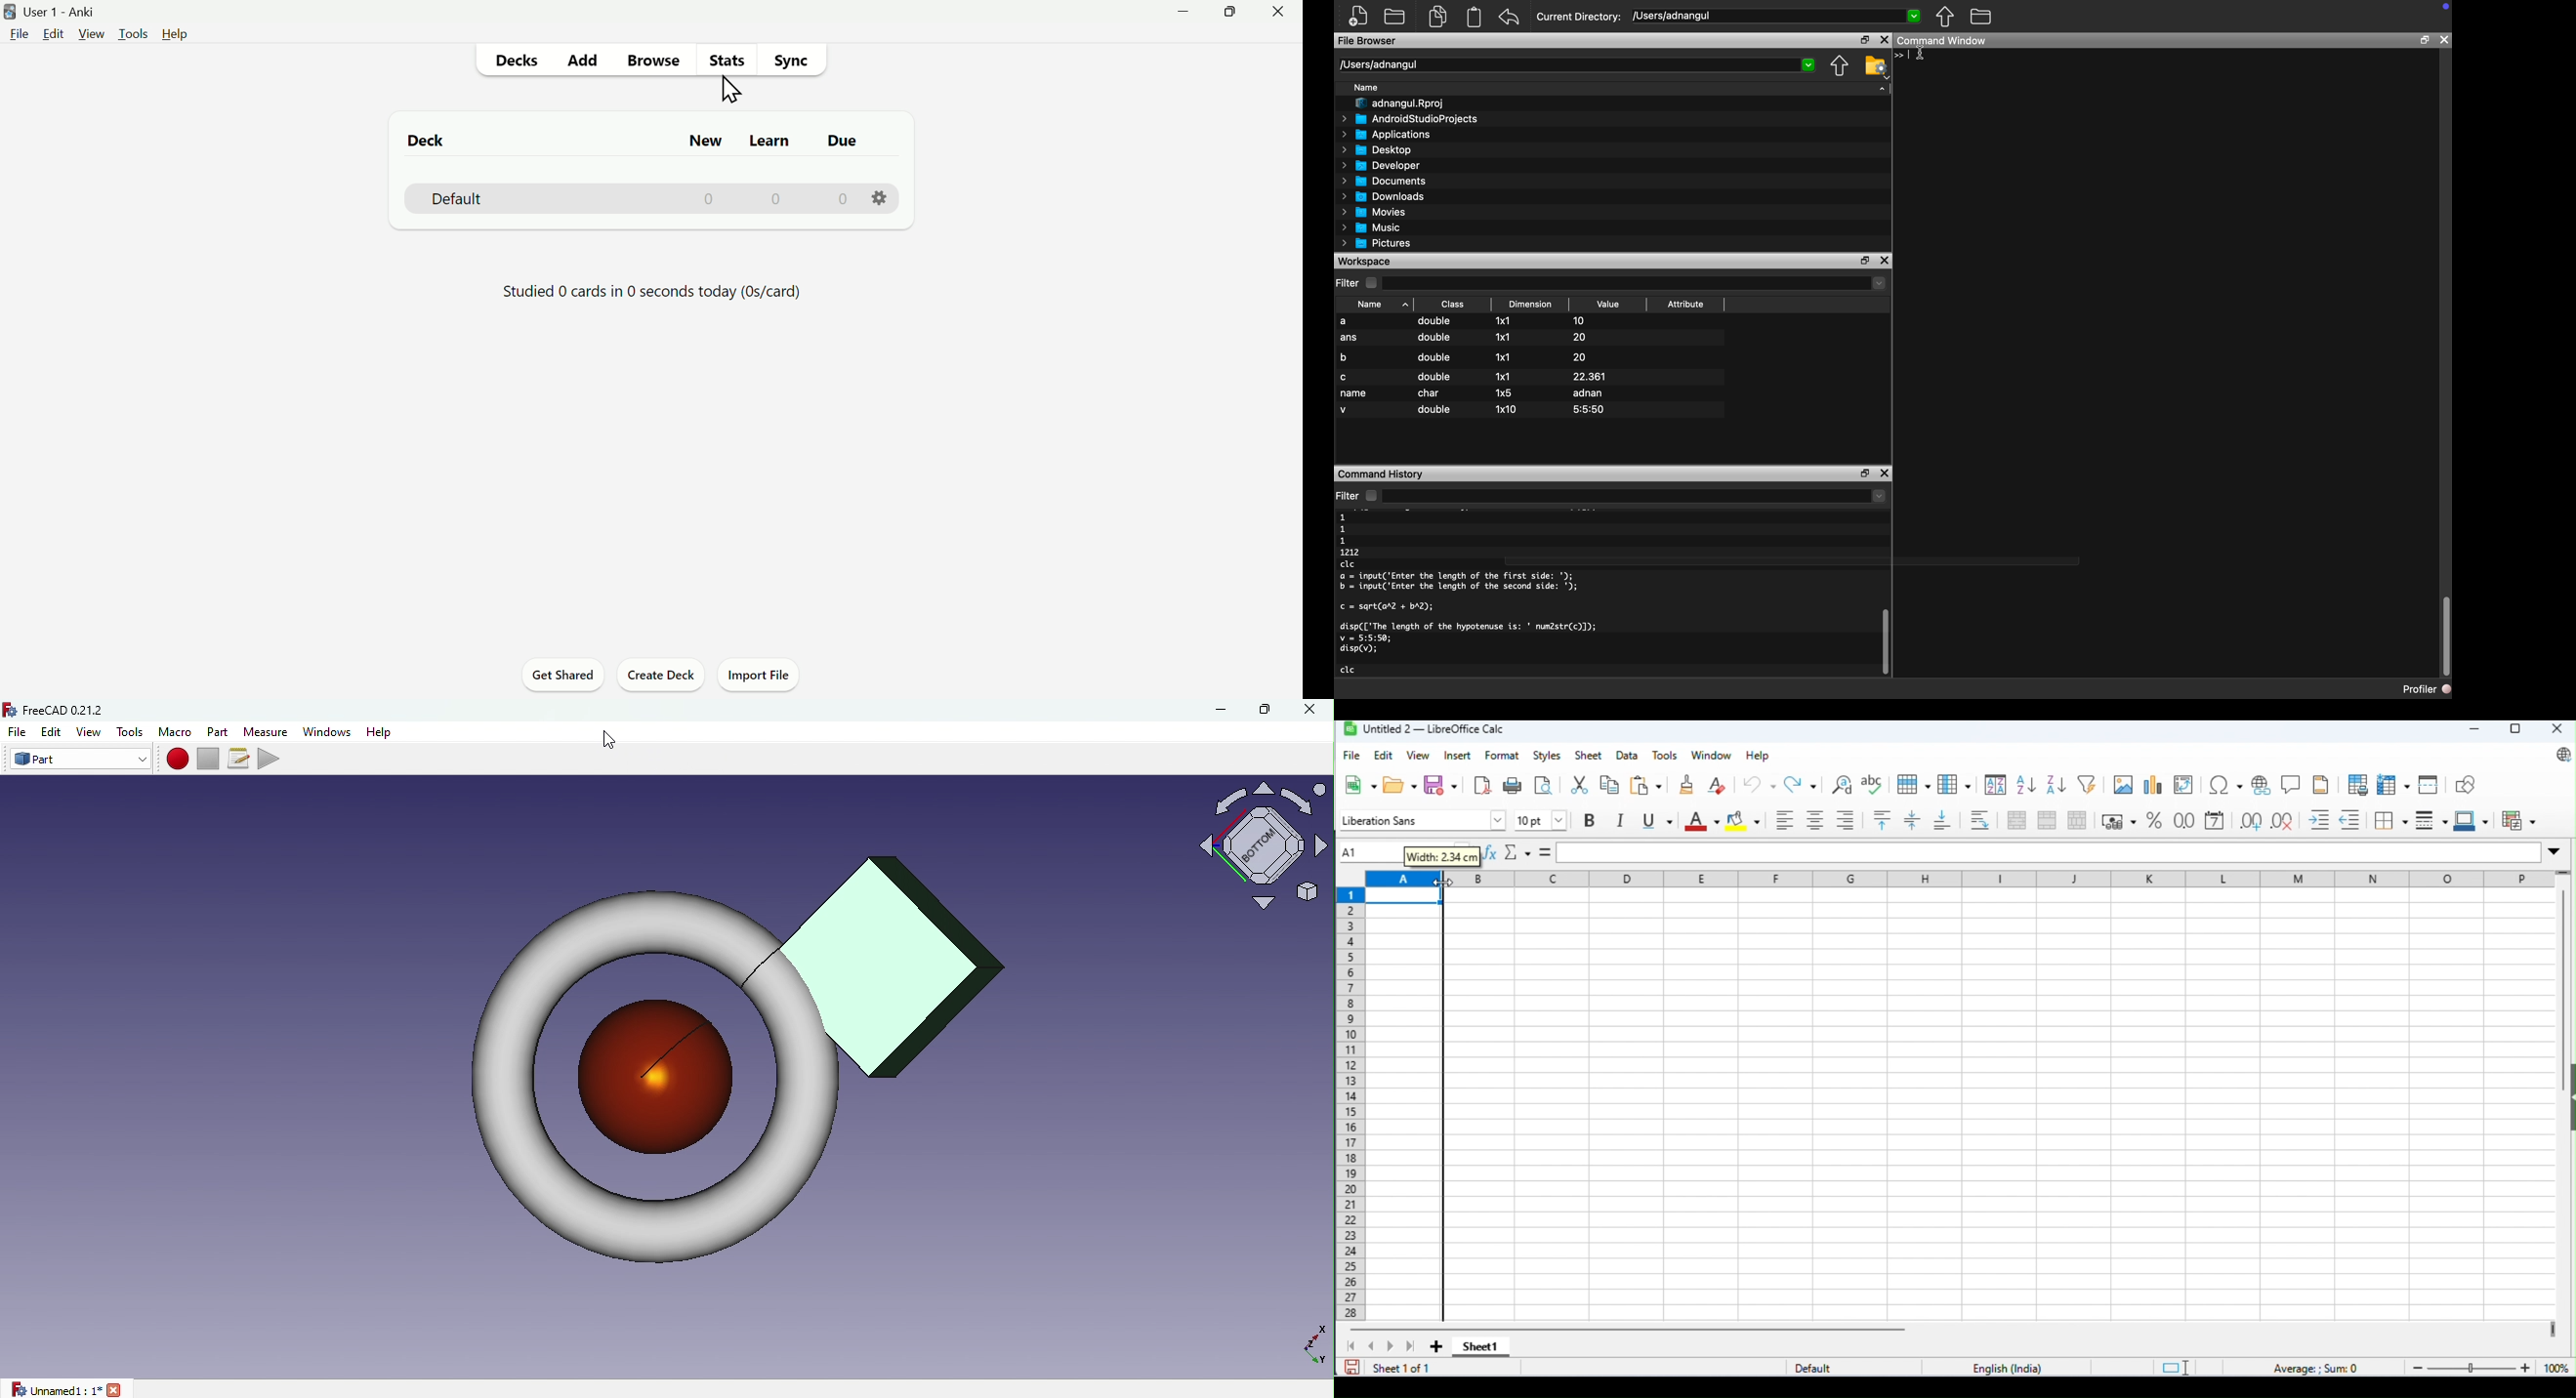 This screenshot has width=2576, height=1400. Describe the element at coordinates (2433, 818) in the screenshot. I see `border style` at that location.